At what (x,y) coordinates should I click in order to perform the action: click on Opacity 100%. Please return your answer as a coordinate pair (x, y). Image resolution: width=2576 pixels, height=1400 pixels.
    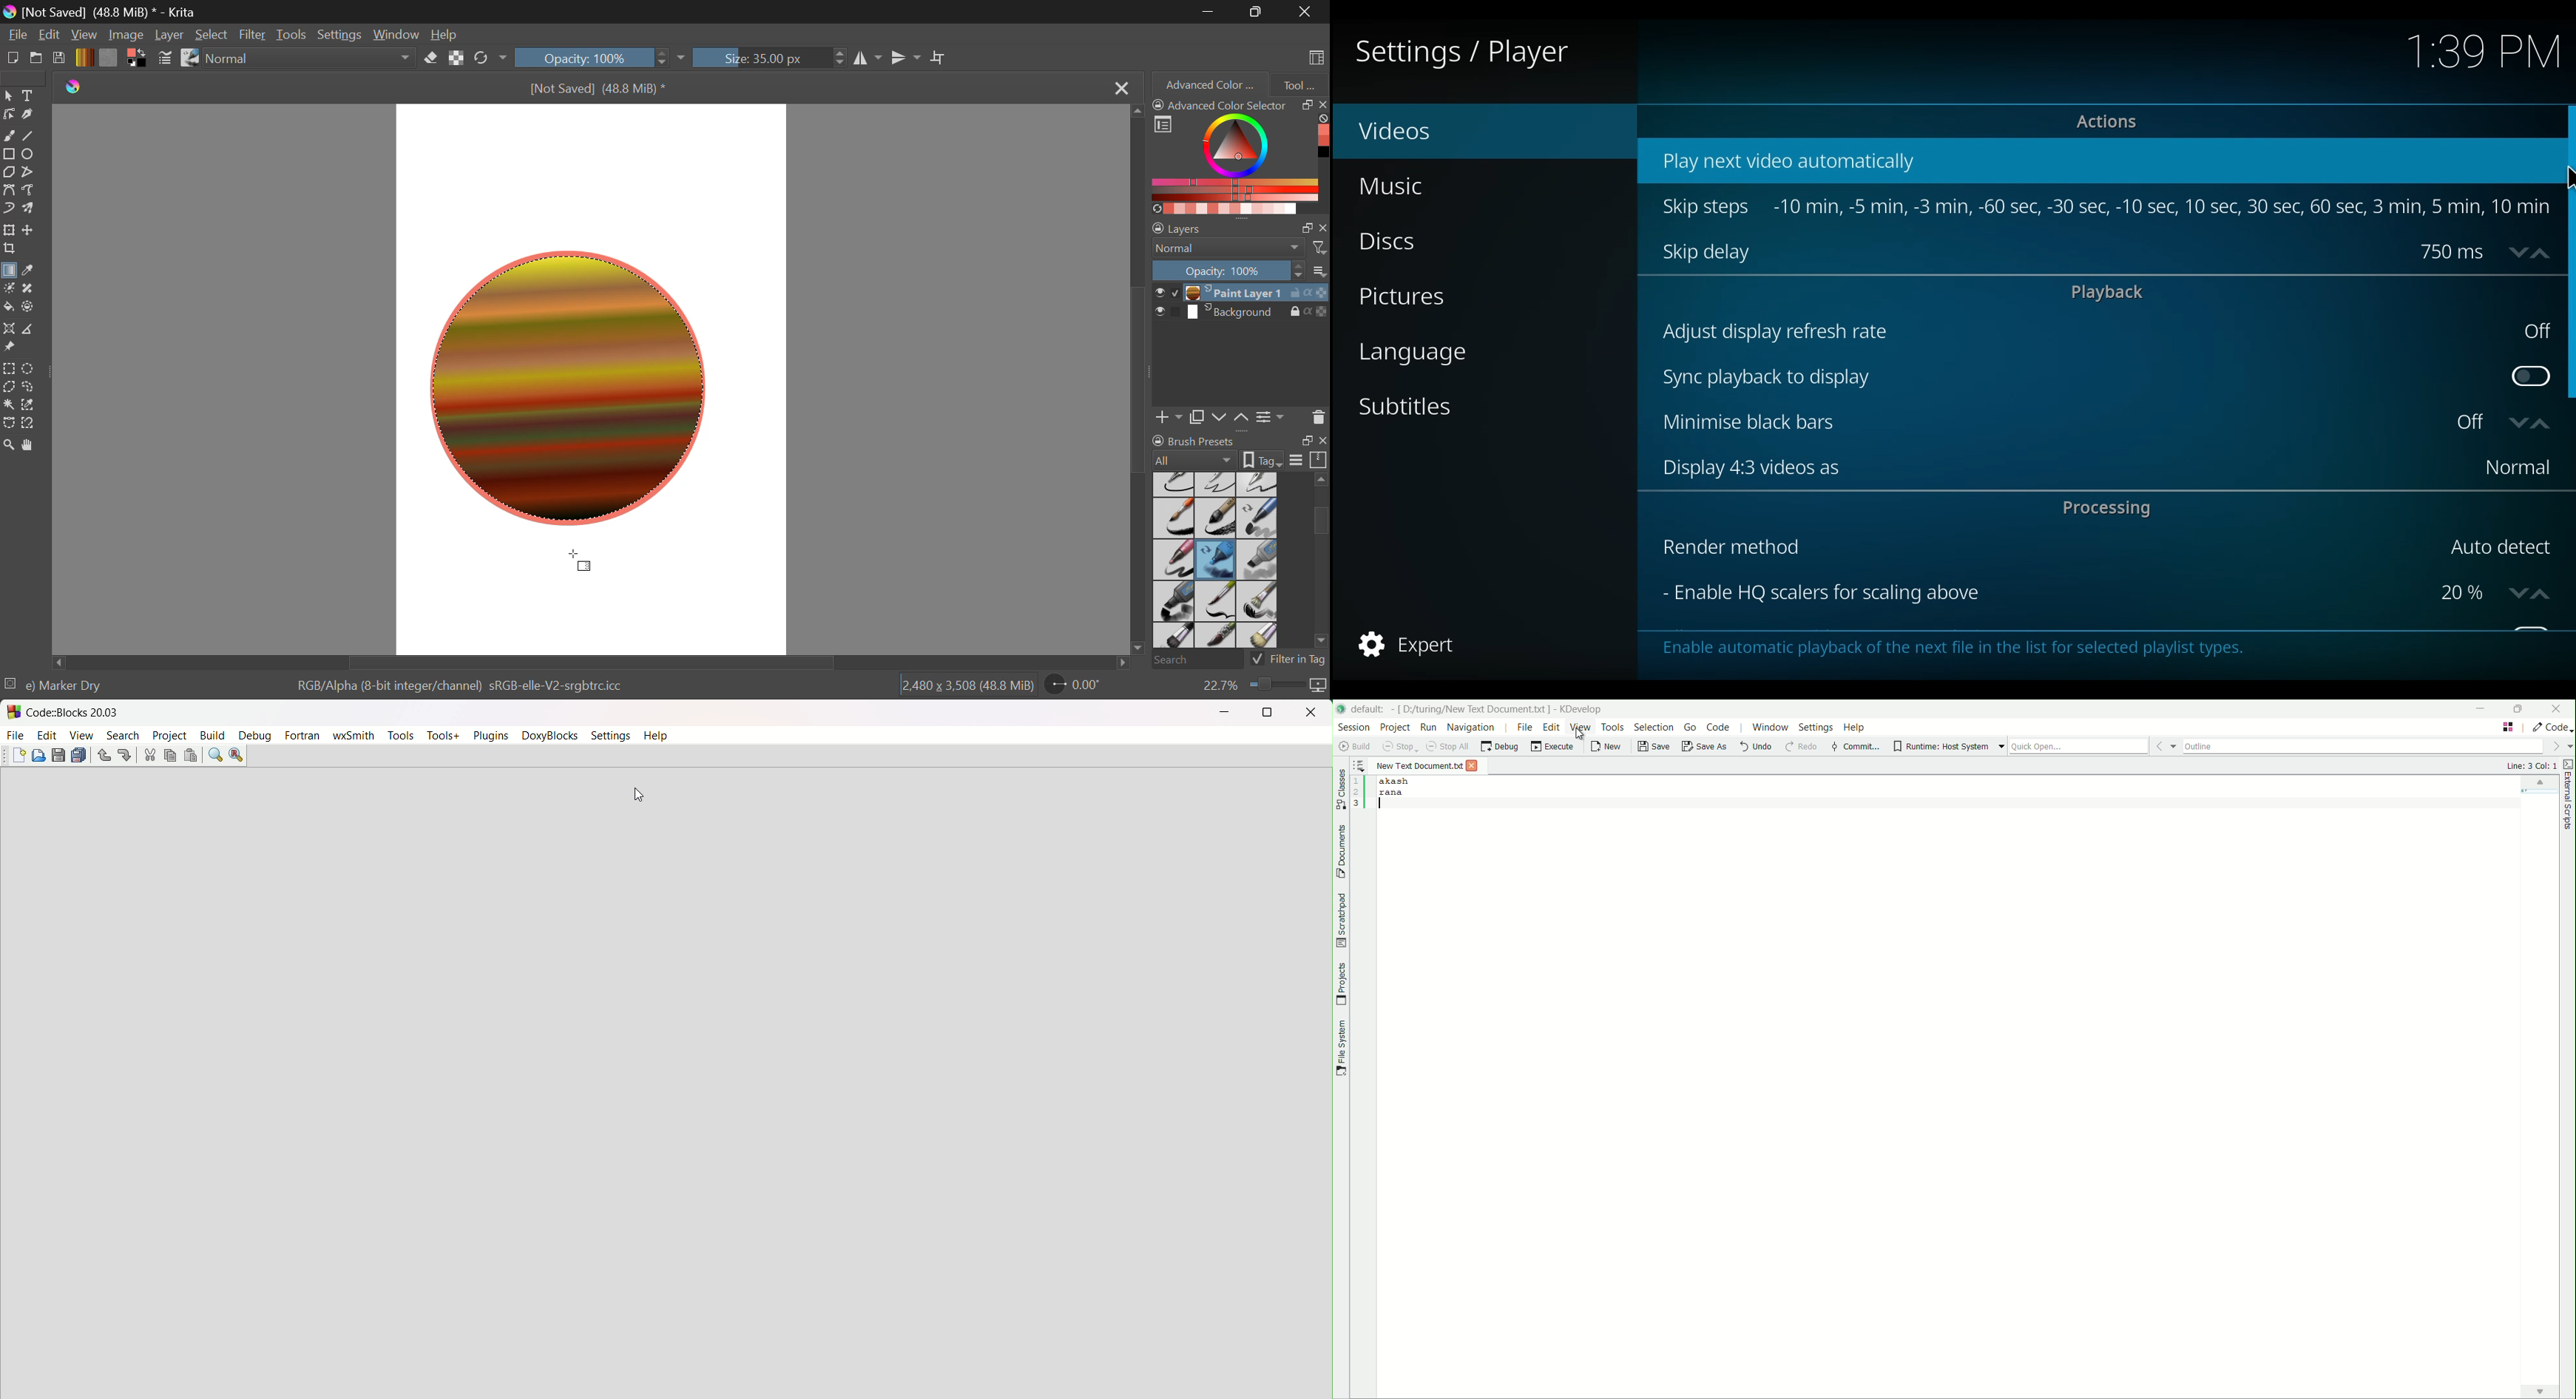
    Looking at the image, I should click on (594, 57).